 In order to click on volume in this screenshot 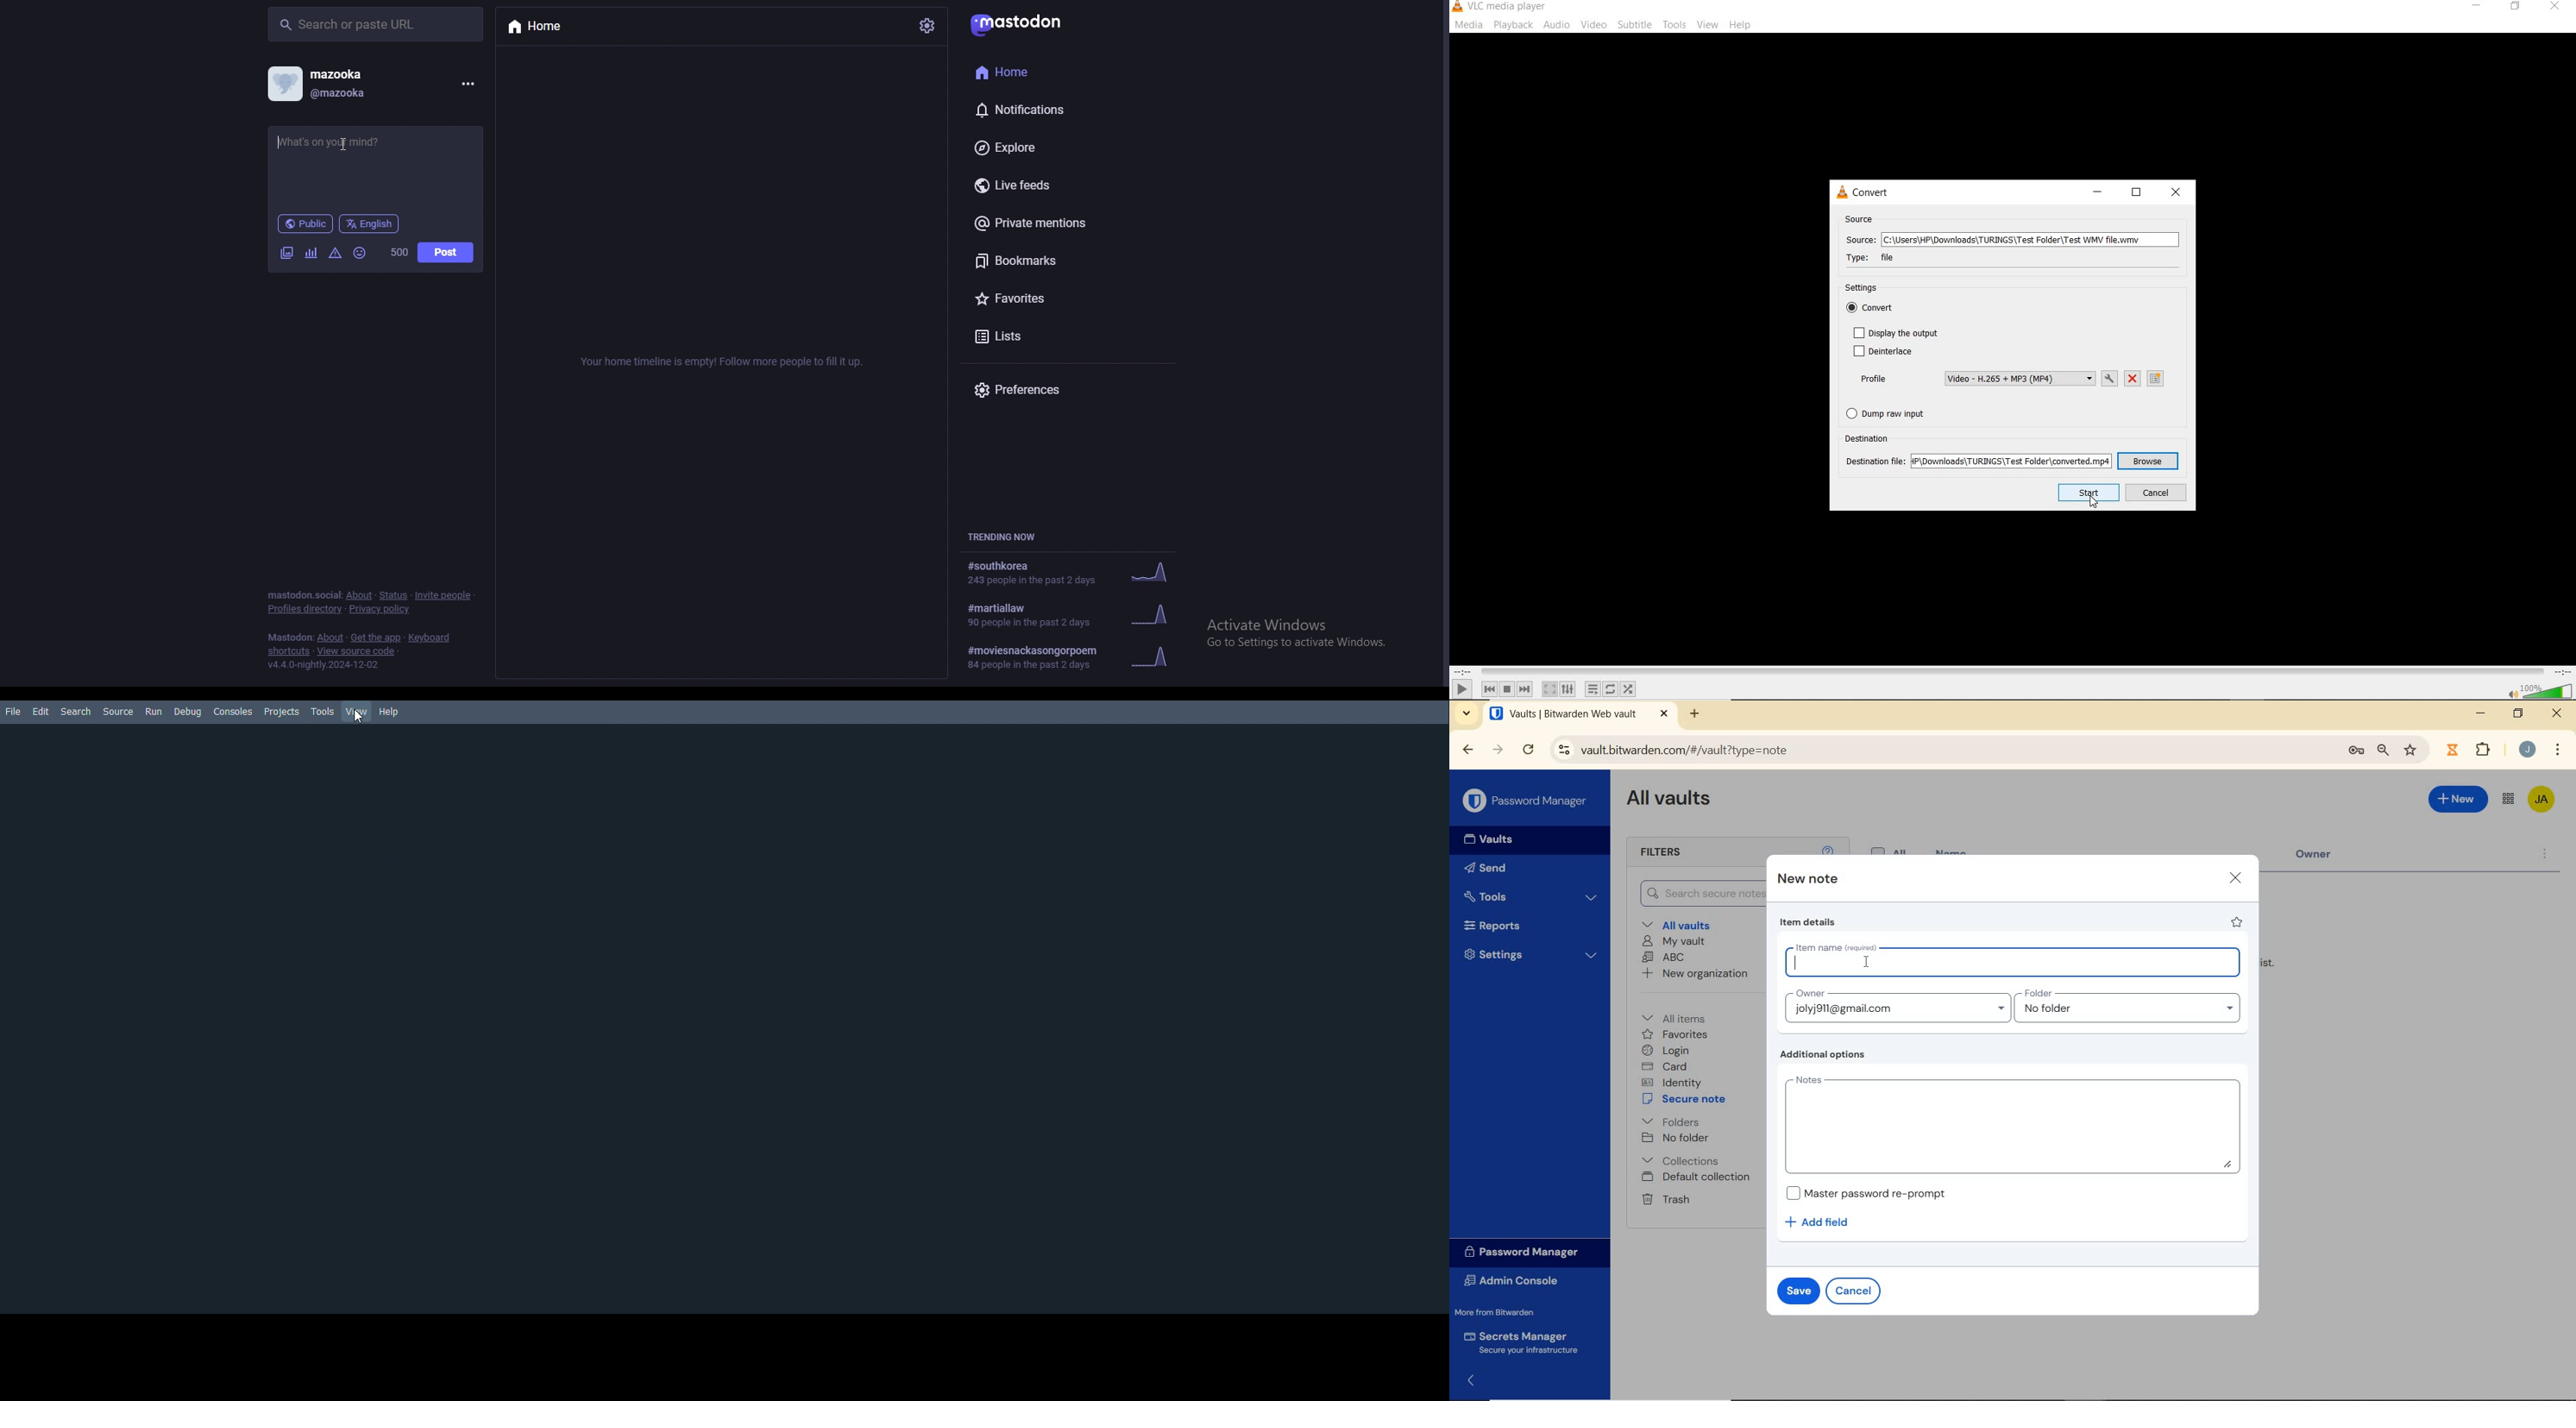, I will do `click(2548, 690)`.